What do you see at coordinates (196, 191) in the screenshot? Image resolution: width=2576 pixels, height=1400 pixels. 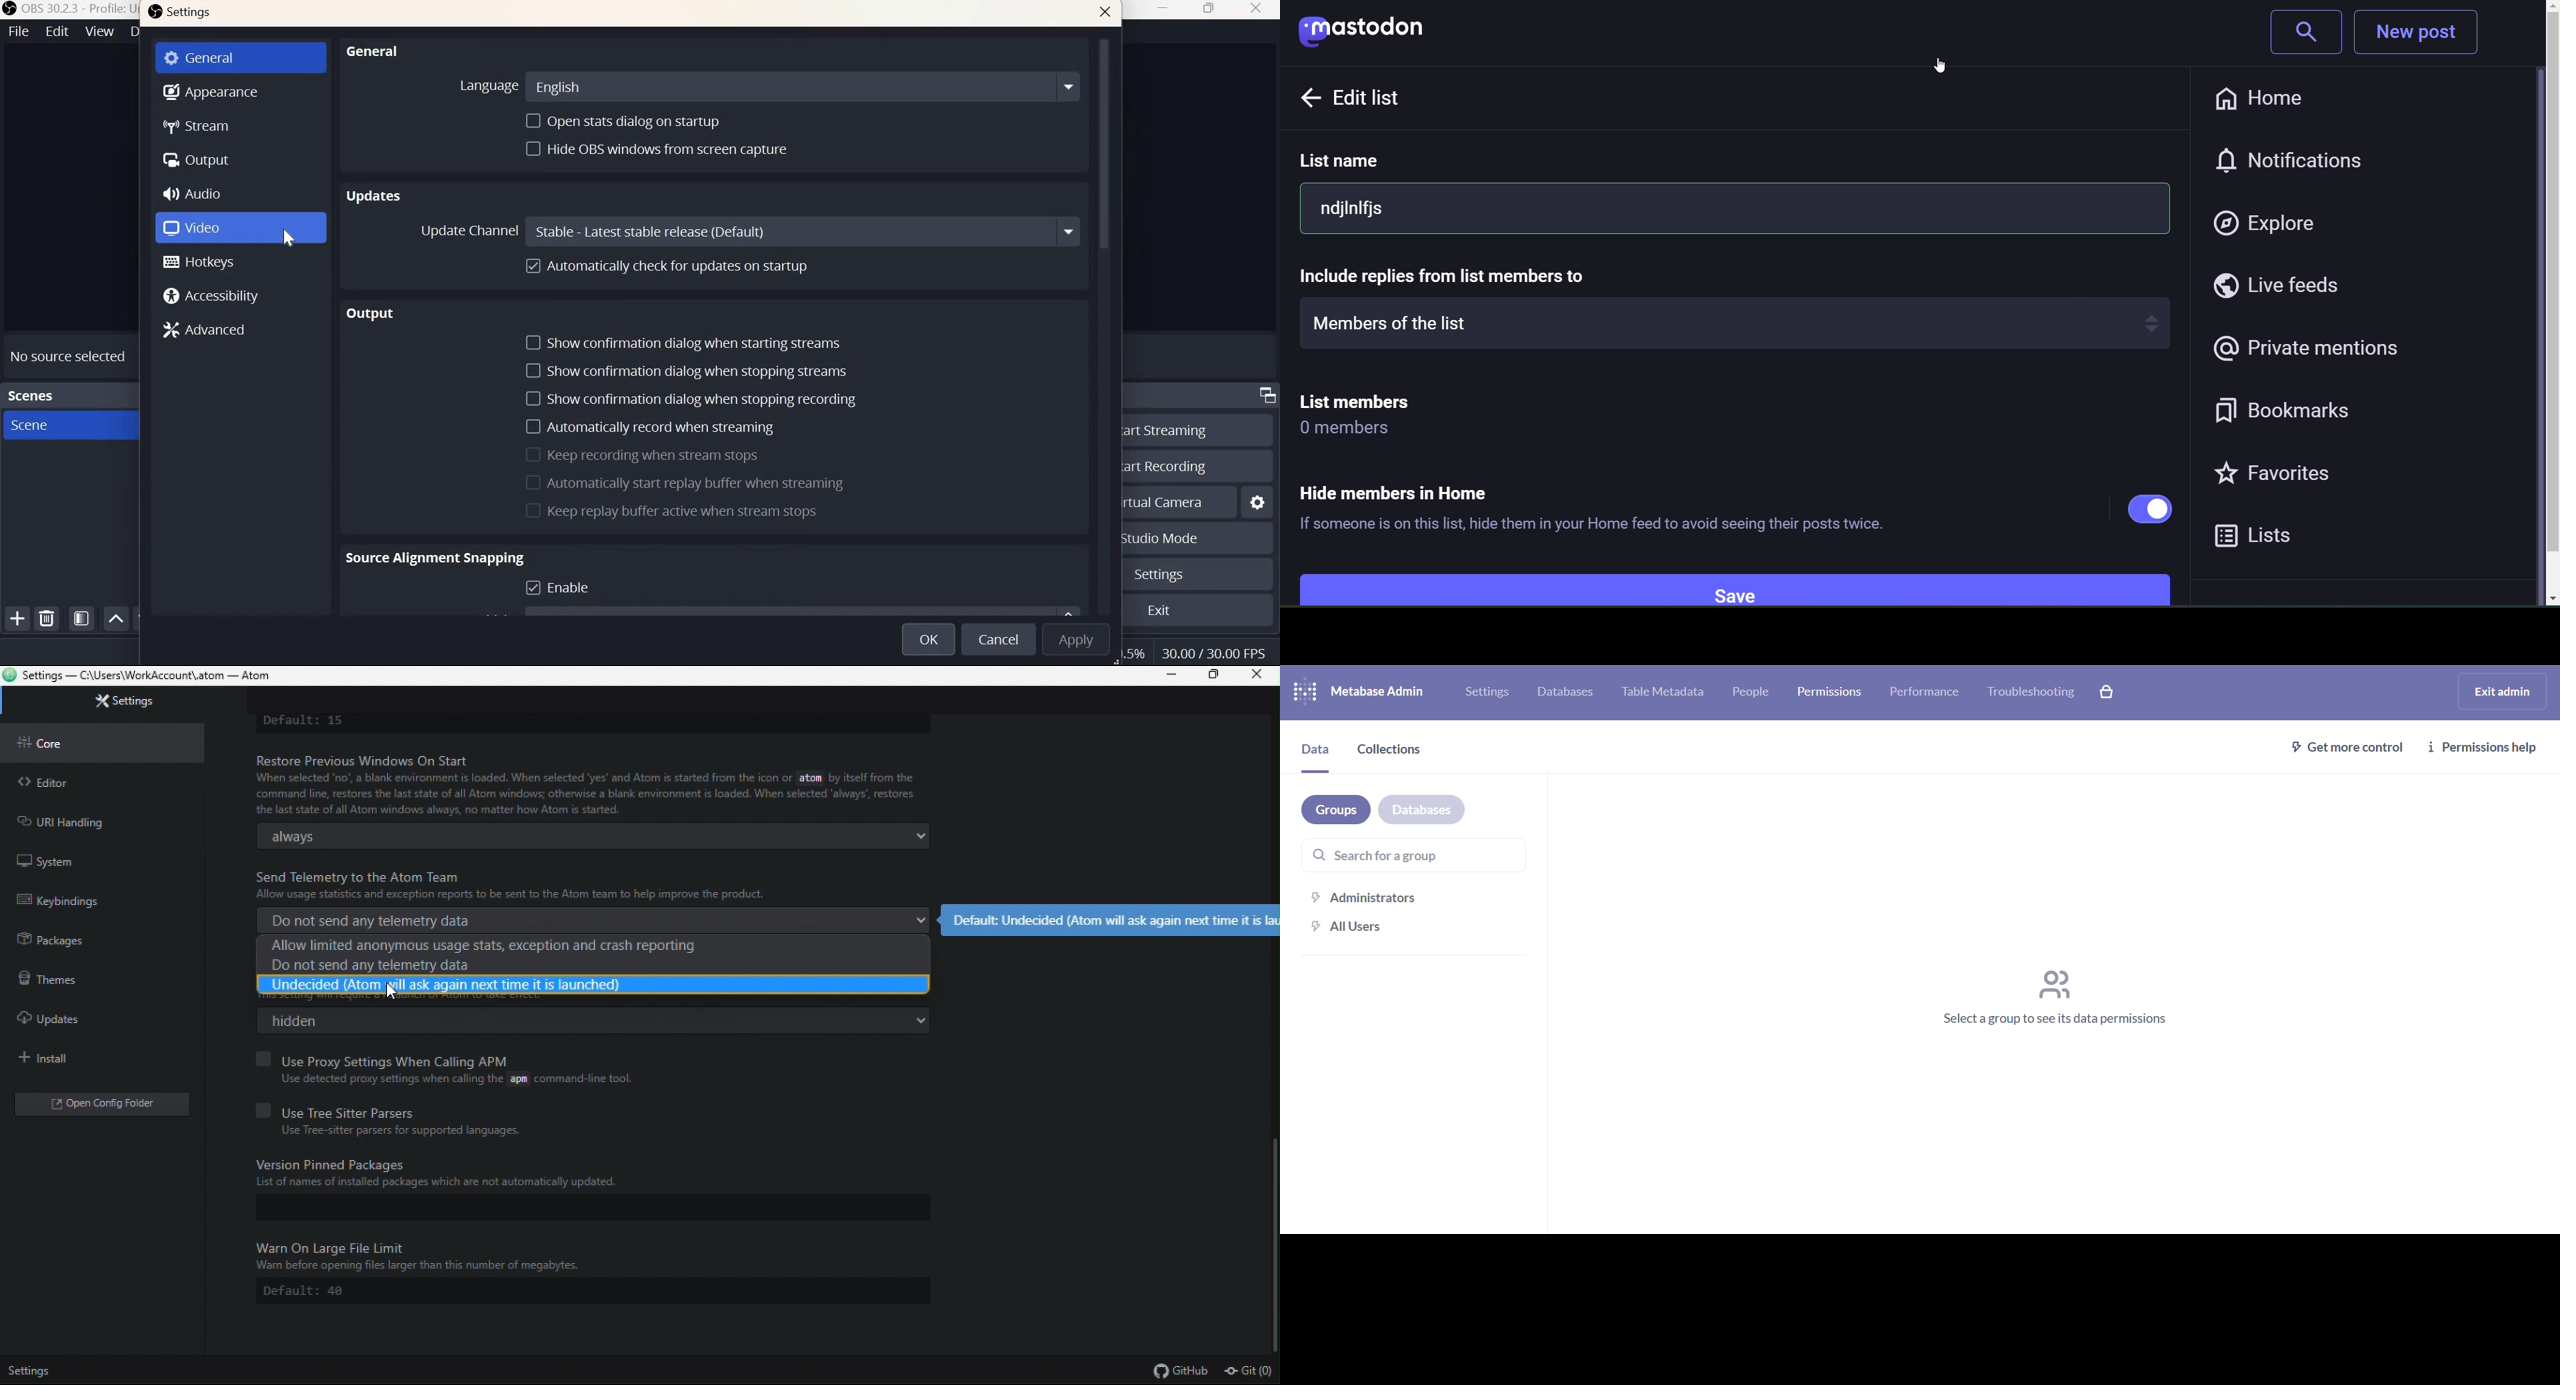 I see `Audio` at bounding box center [196, 191].